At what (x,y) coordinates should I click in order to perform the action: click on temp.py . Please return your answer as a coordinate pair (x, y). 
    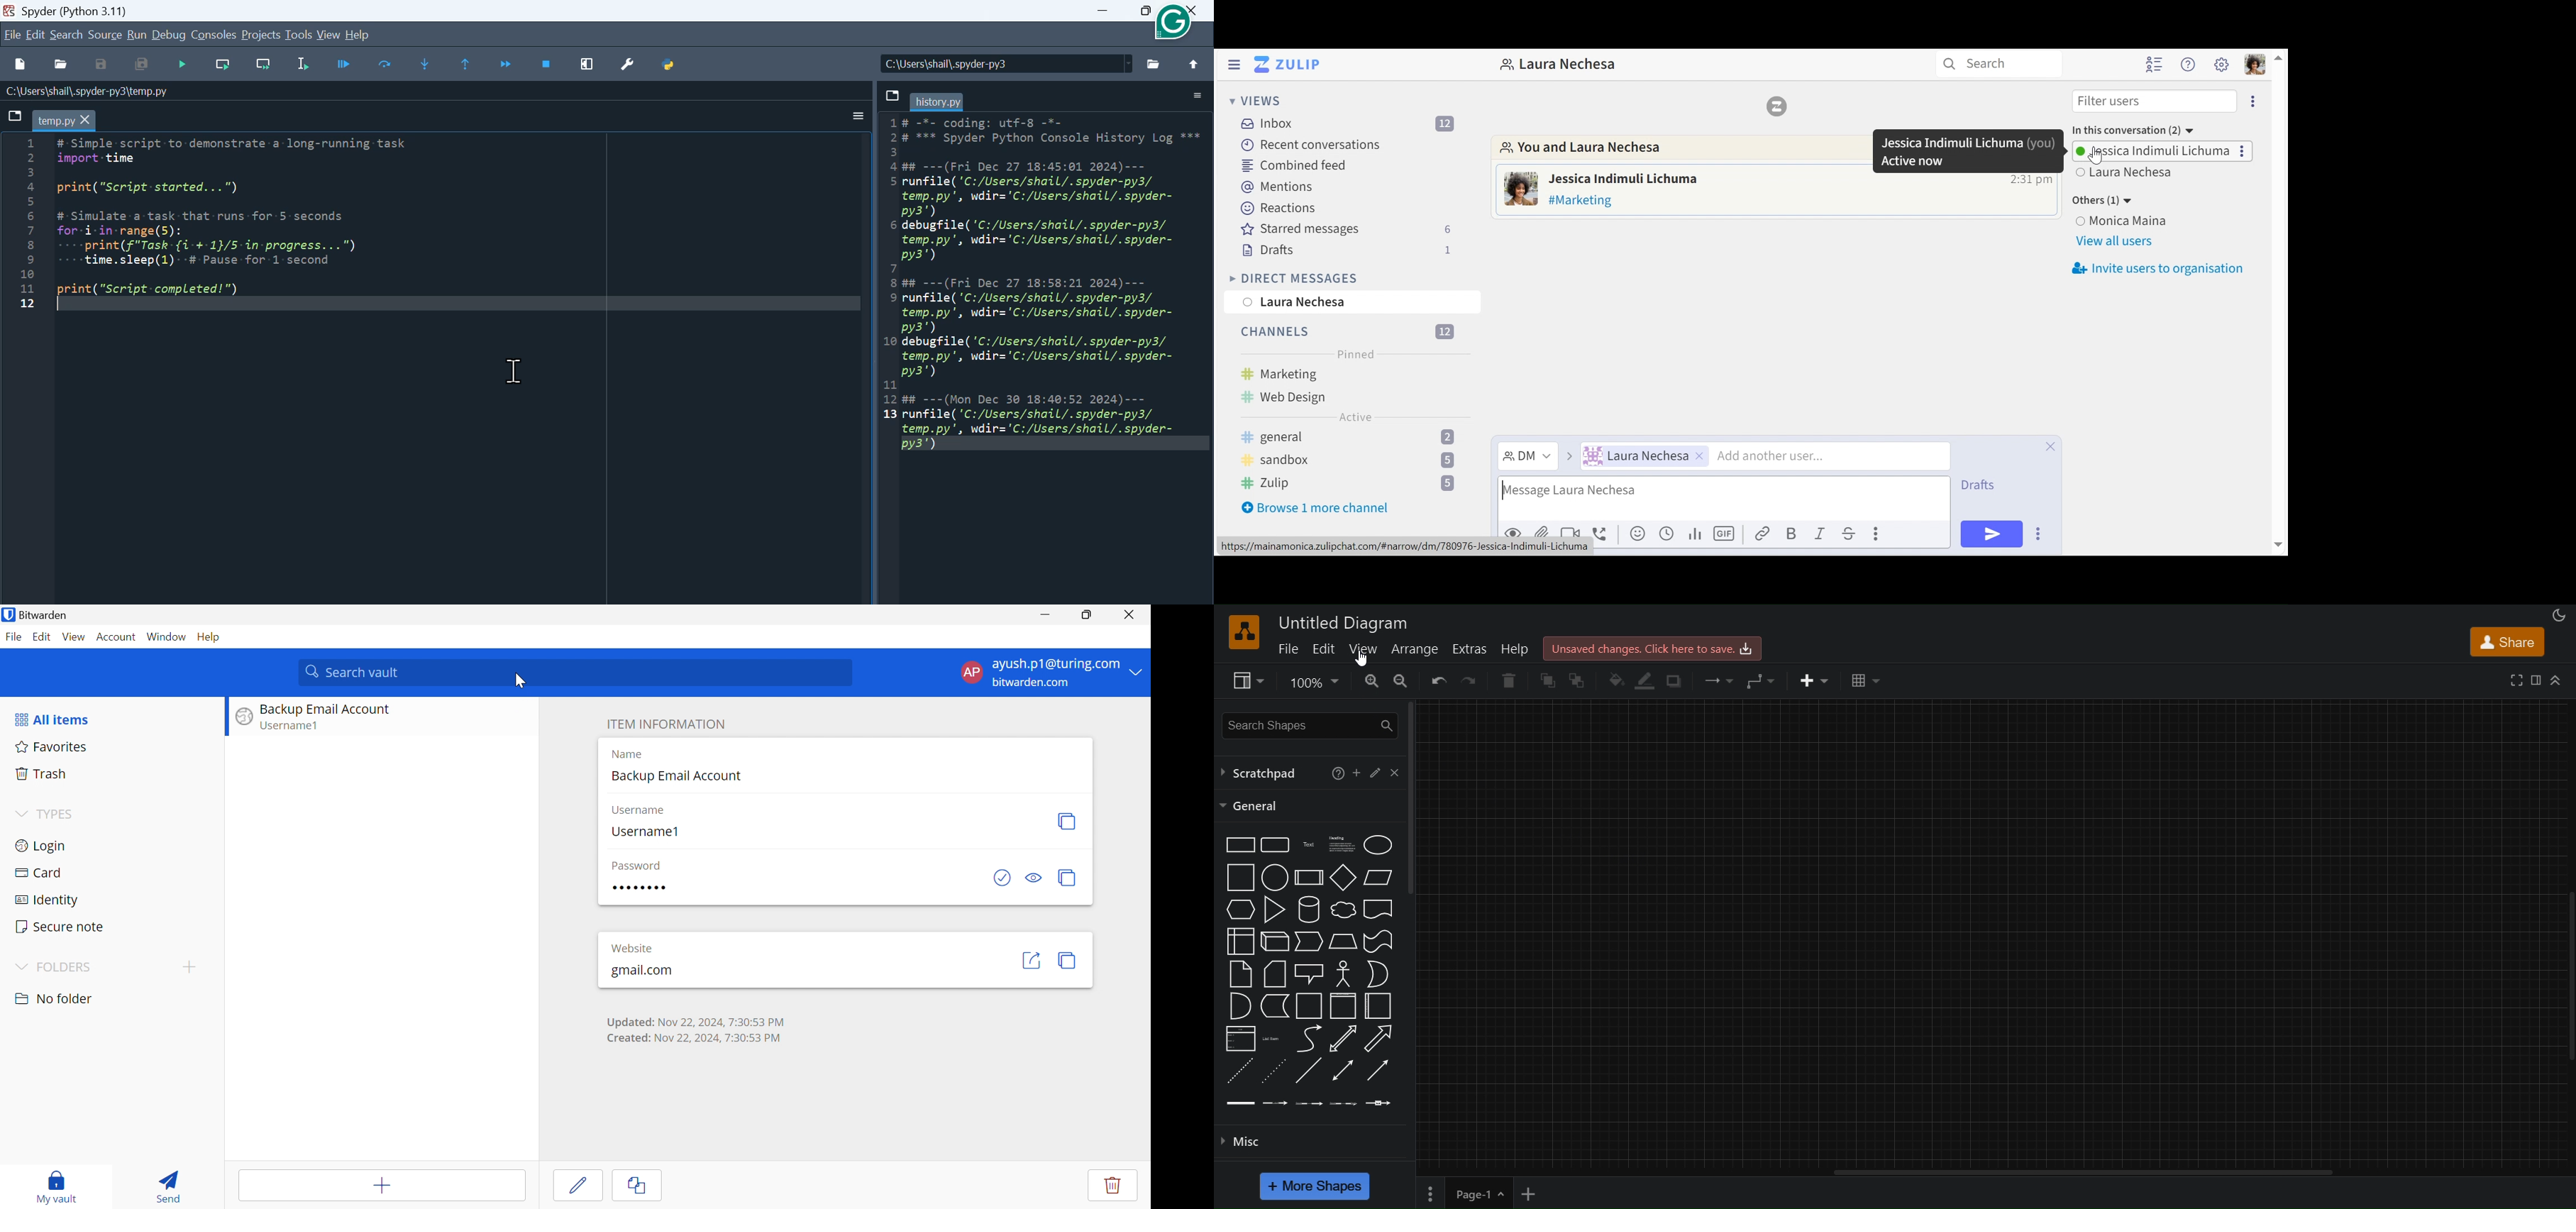
    Looking at the image, I should click on (68, 120).